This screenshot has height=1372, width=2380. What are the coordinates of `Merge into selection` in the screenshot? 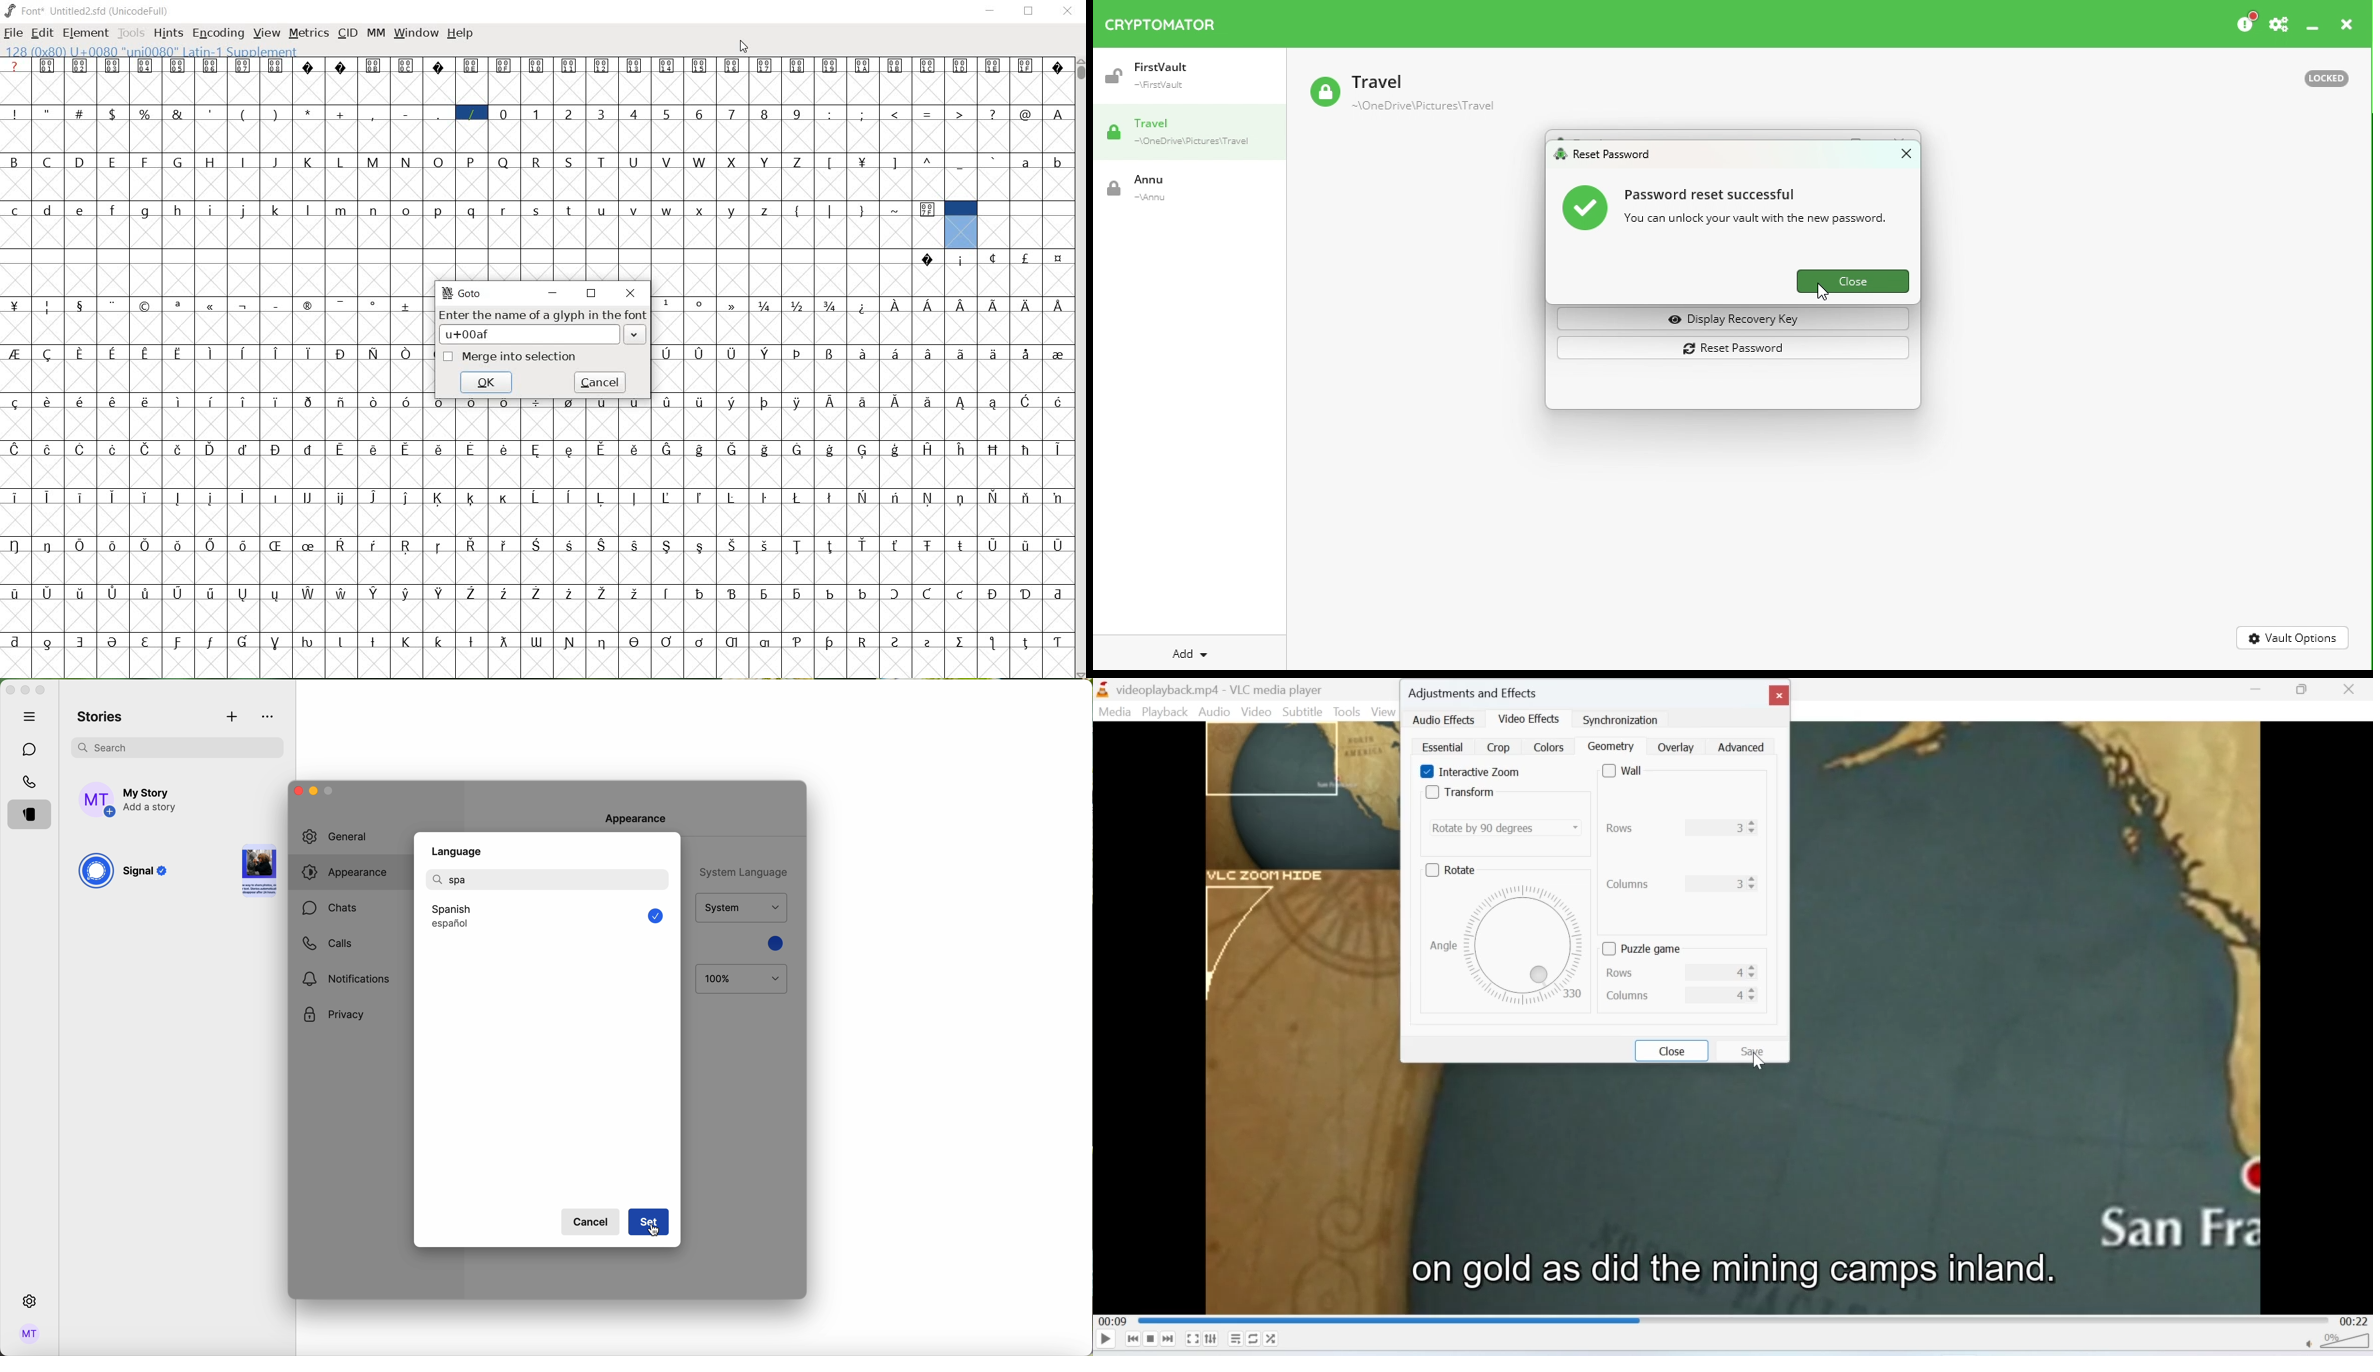 It's located at (529, 359).